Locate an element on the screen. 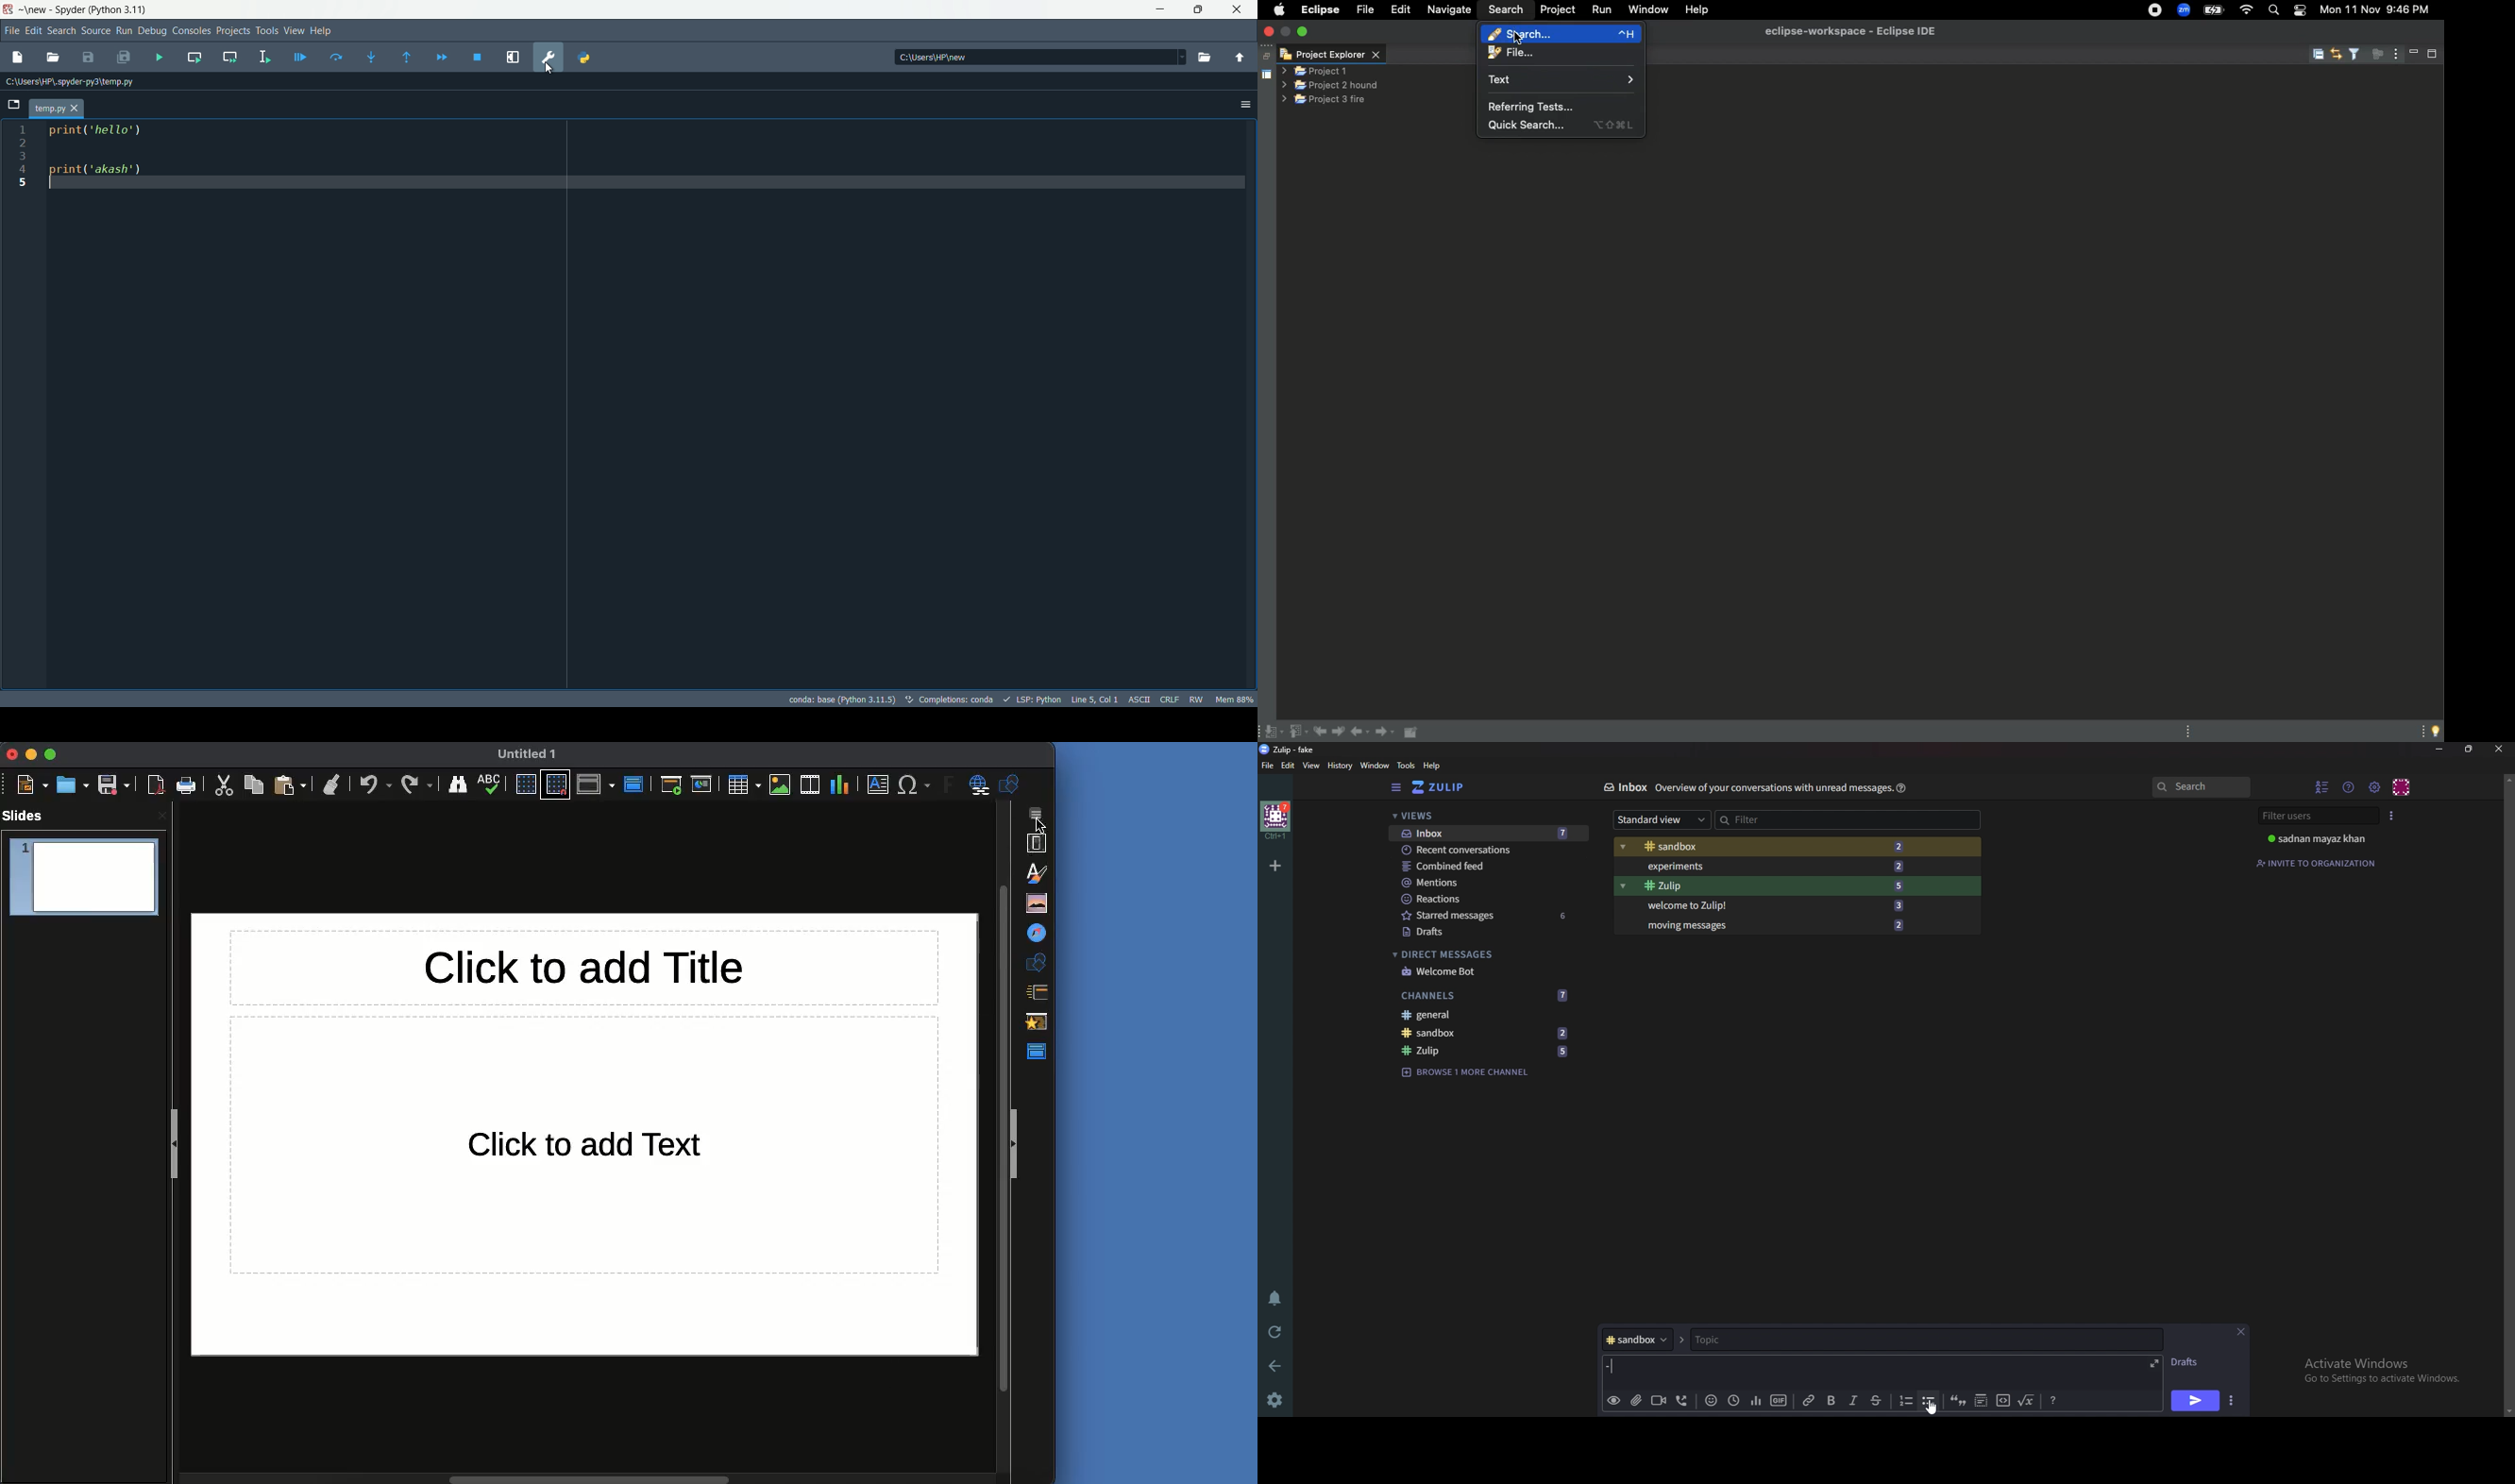 The height and width of the screenshot is (1484, 2520). Close message is located at coordinates (2240, 1333).